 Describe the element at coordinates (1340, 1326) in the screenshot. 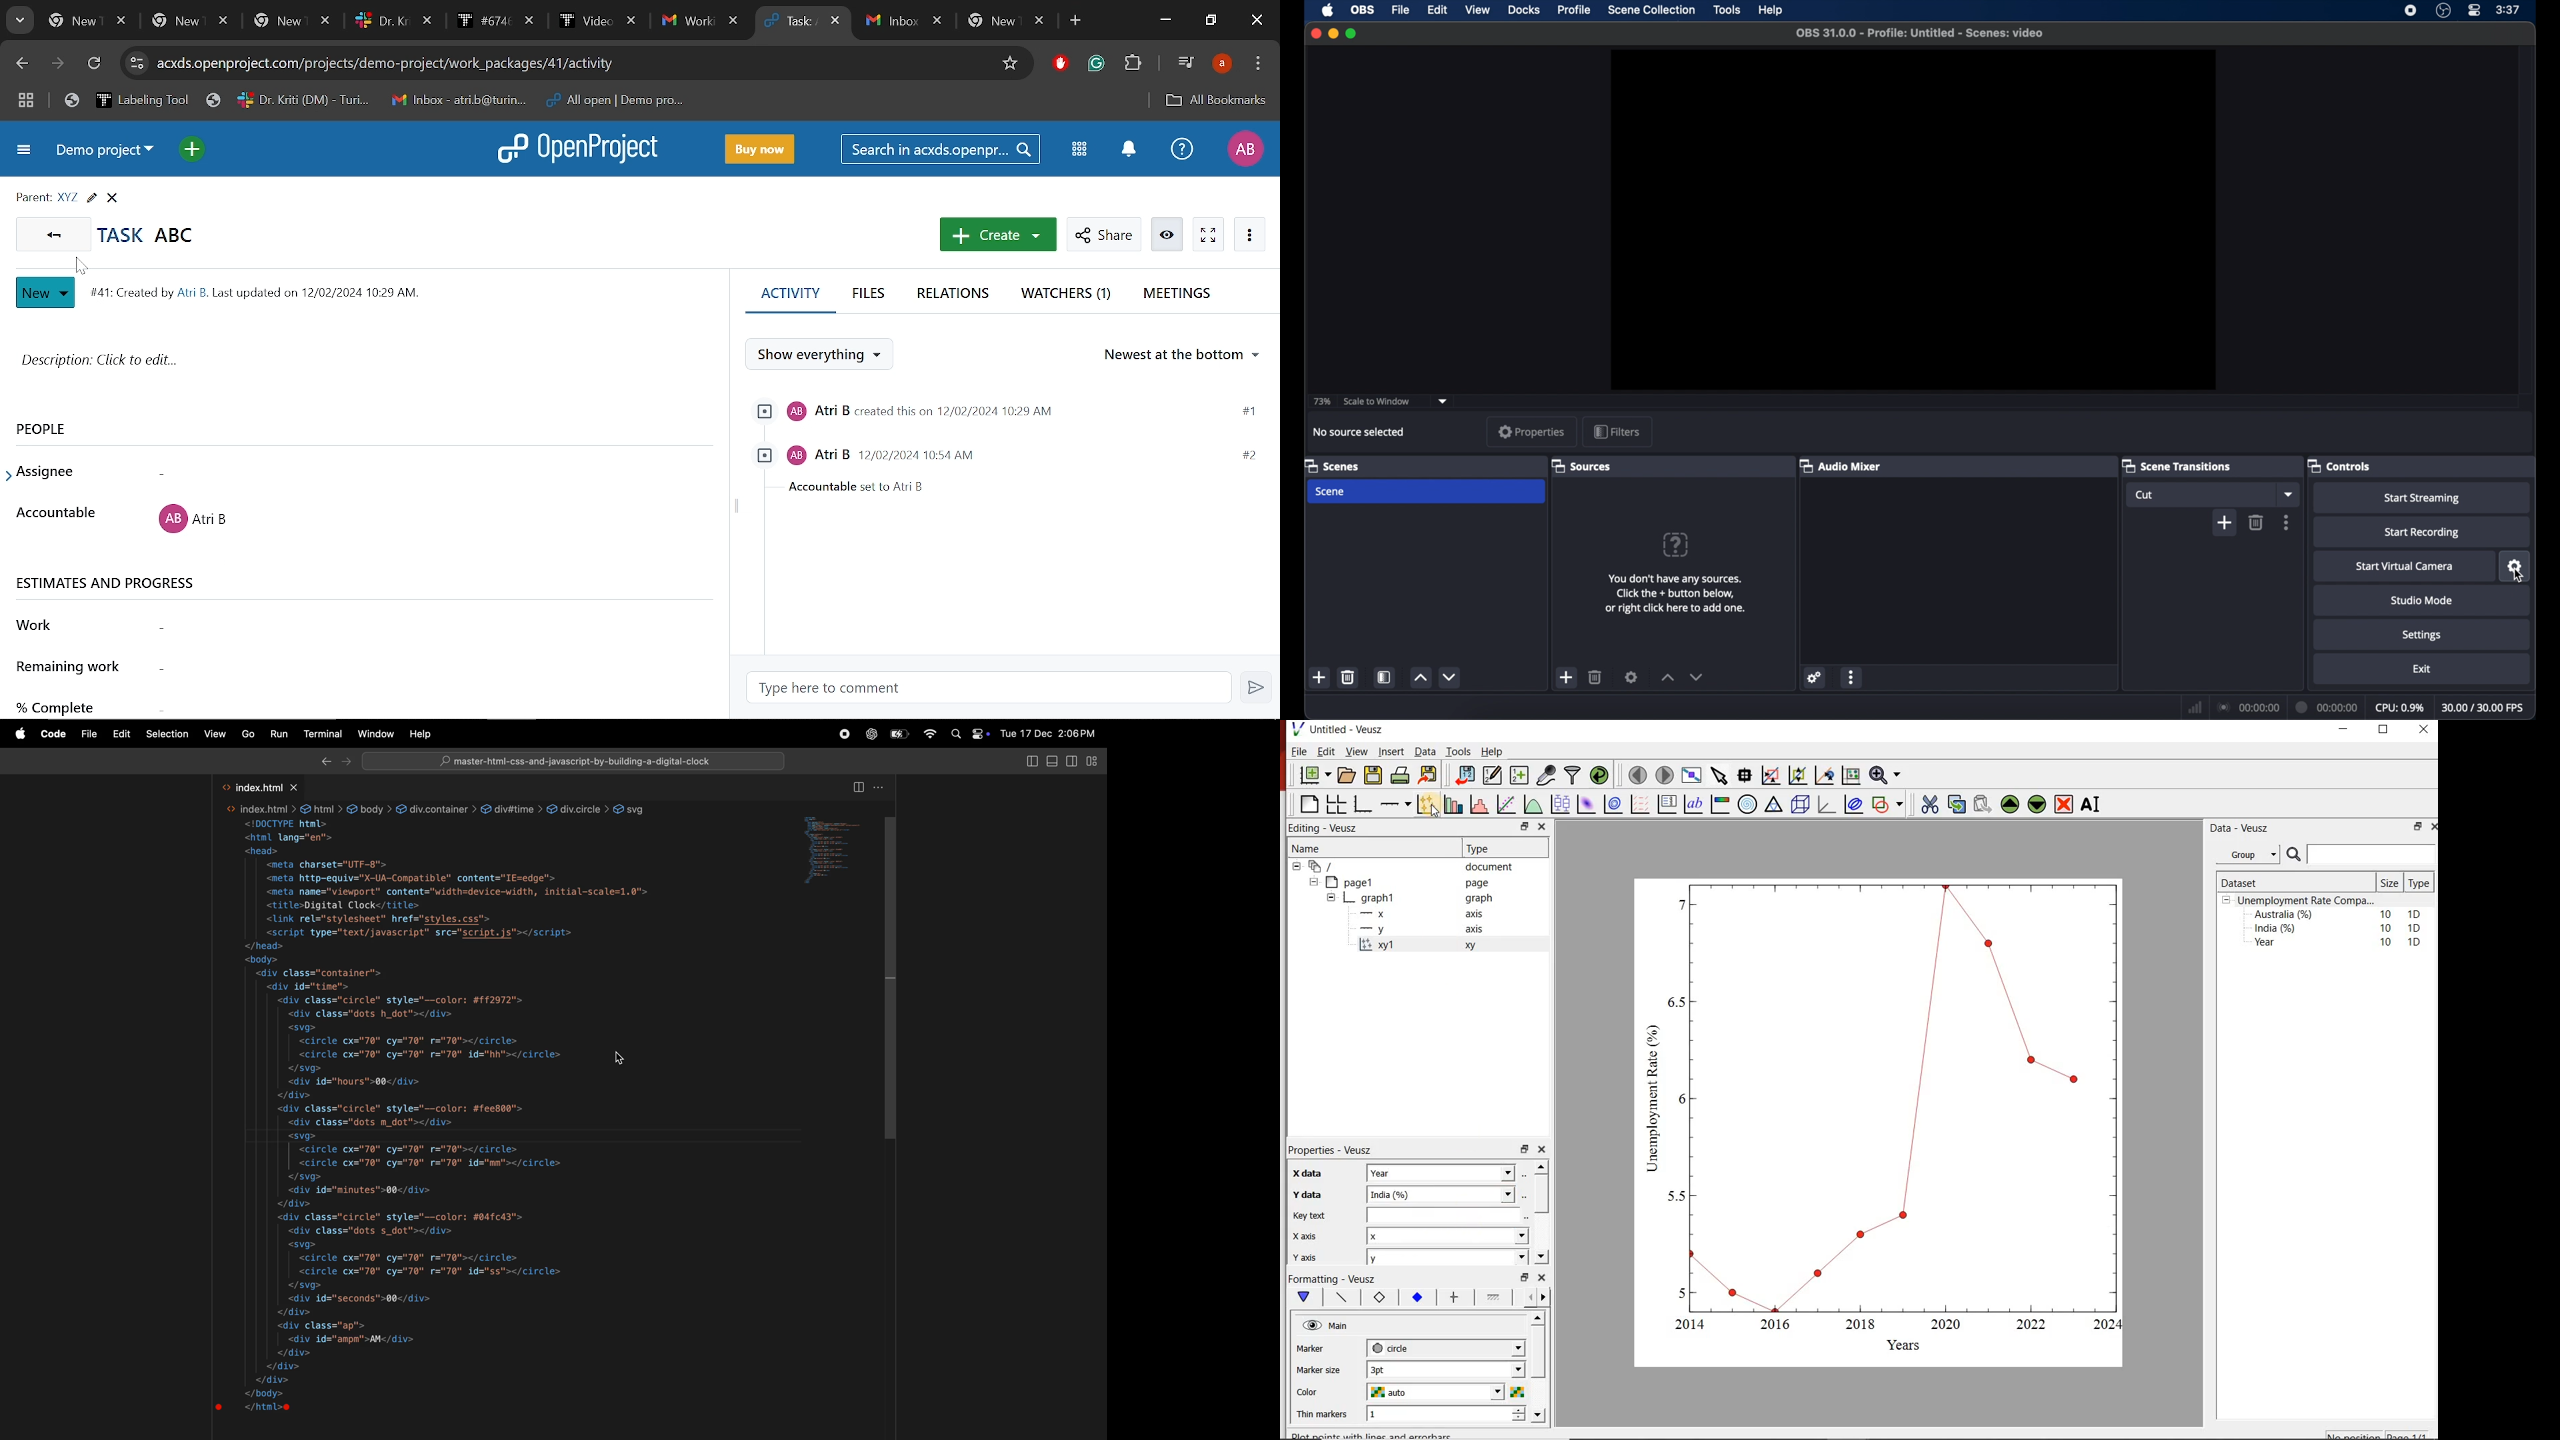

I see `Main` at that location.